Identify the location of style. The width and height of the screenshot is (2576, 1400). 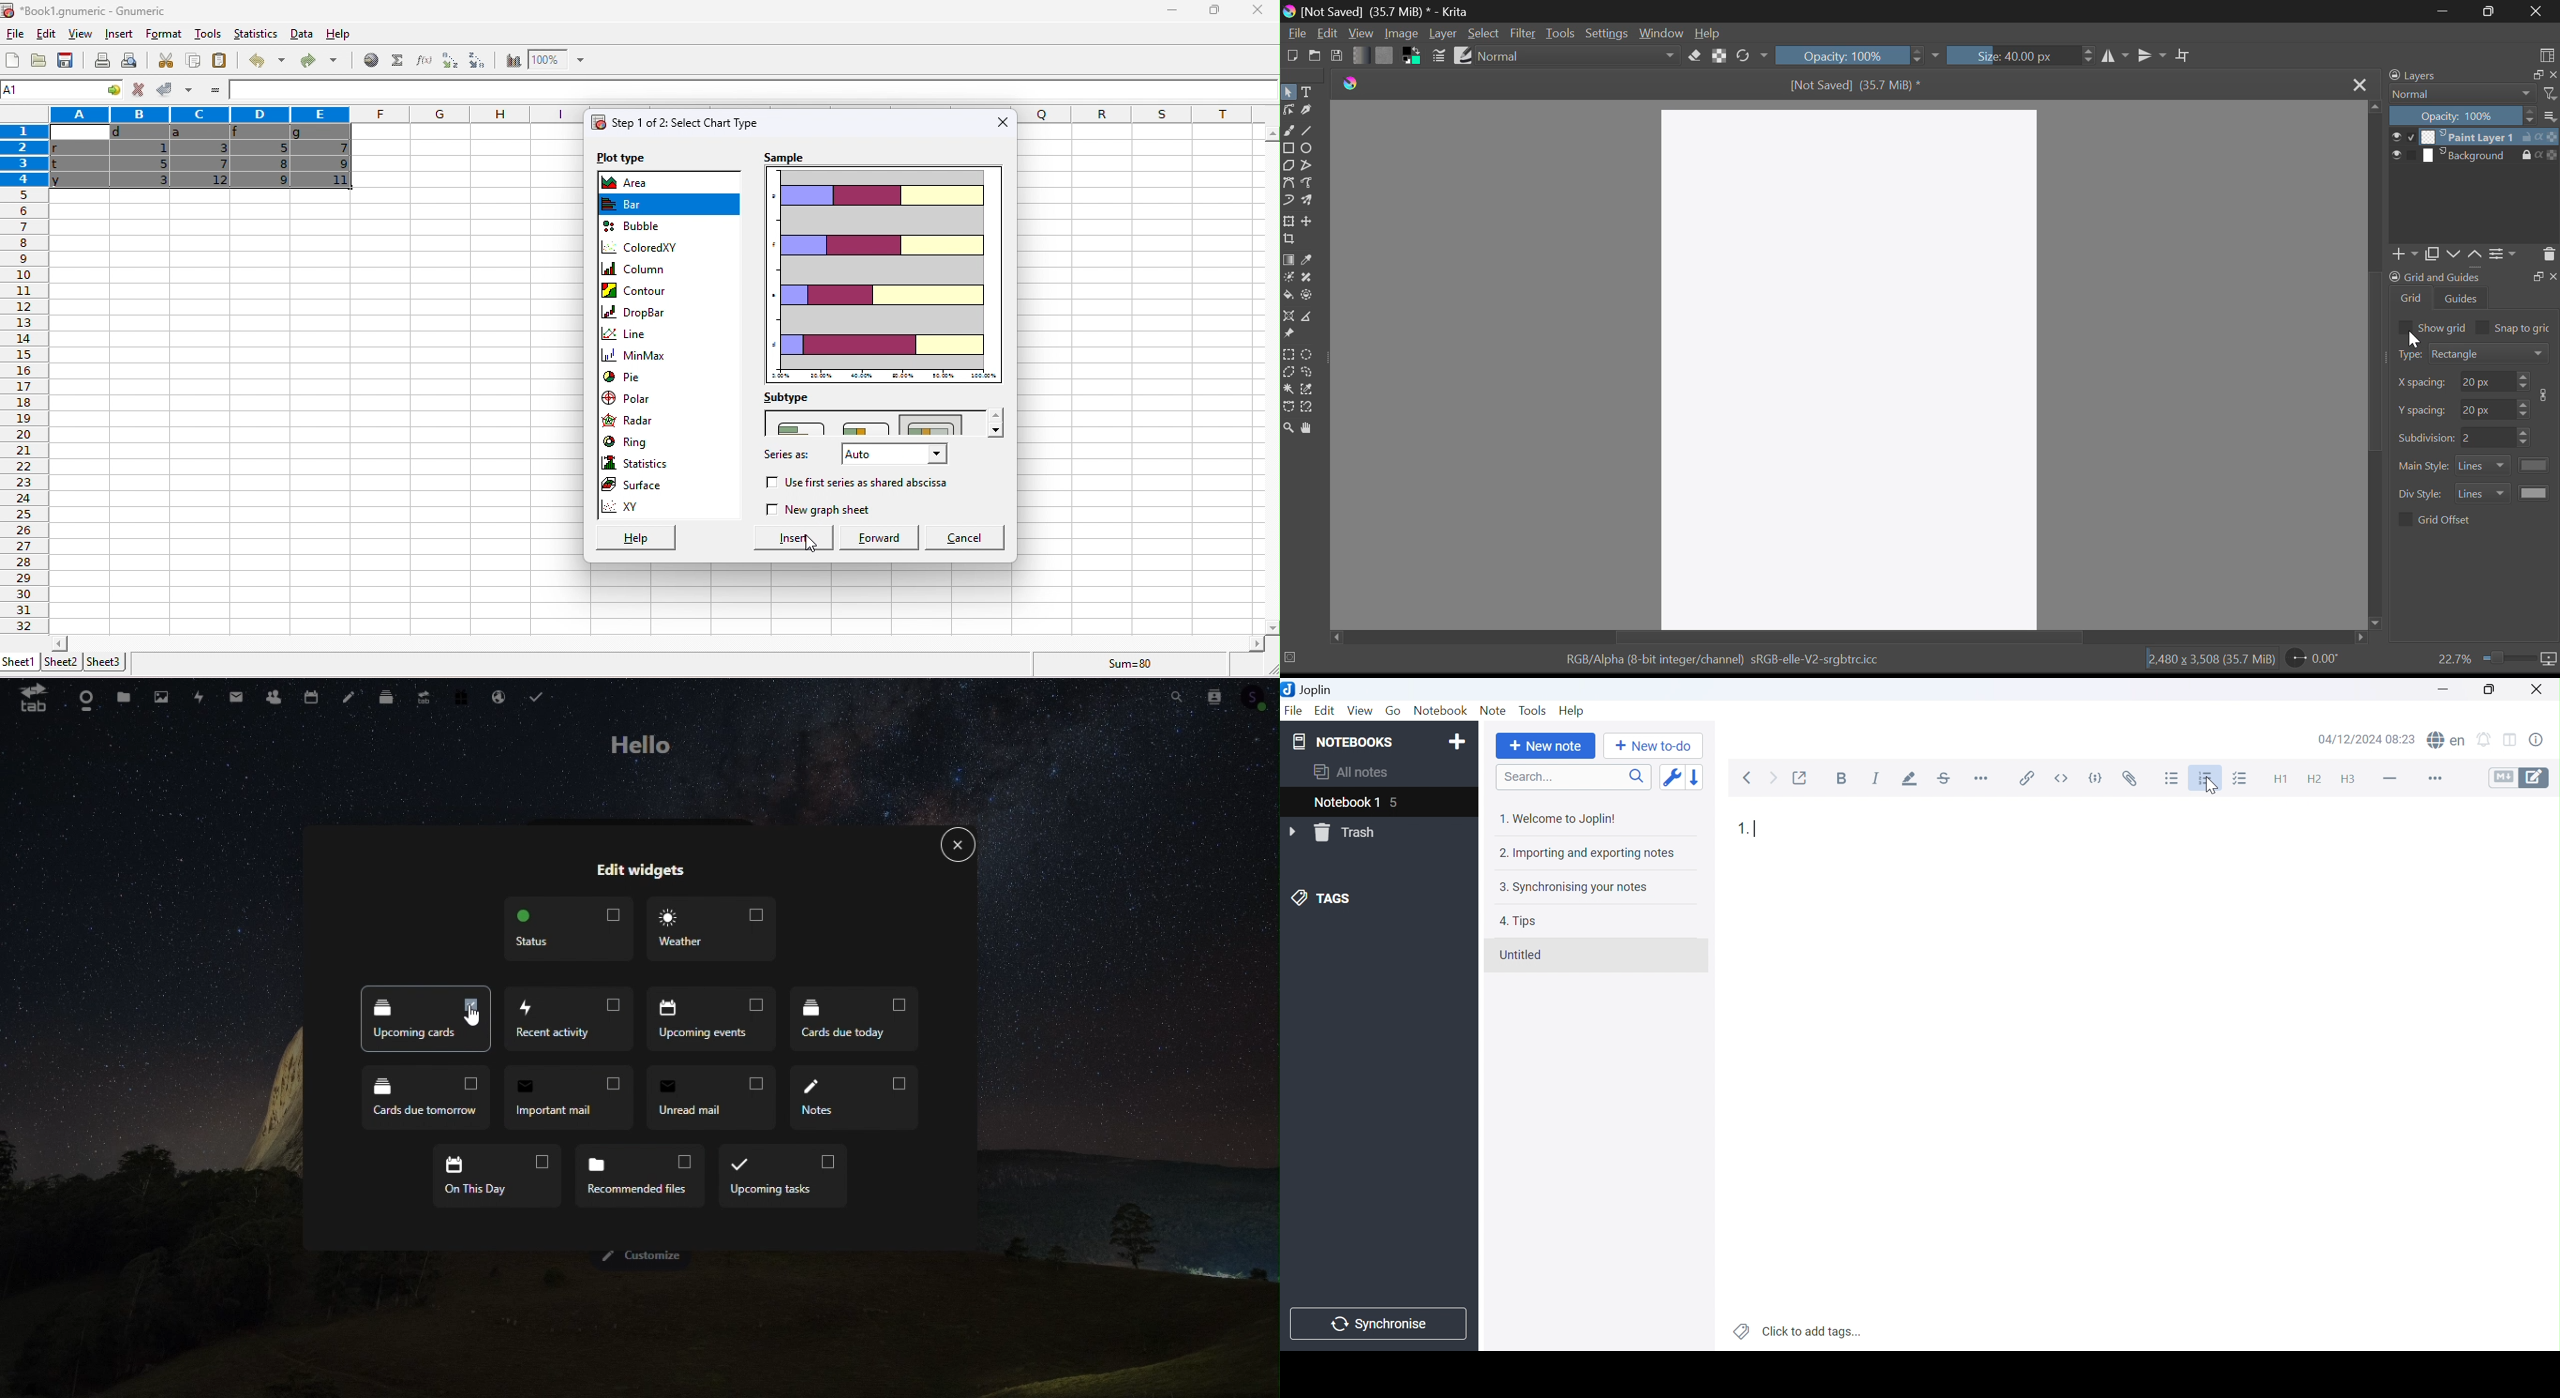
(2483, 466).